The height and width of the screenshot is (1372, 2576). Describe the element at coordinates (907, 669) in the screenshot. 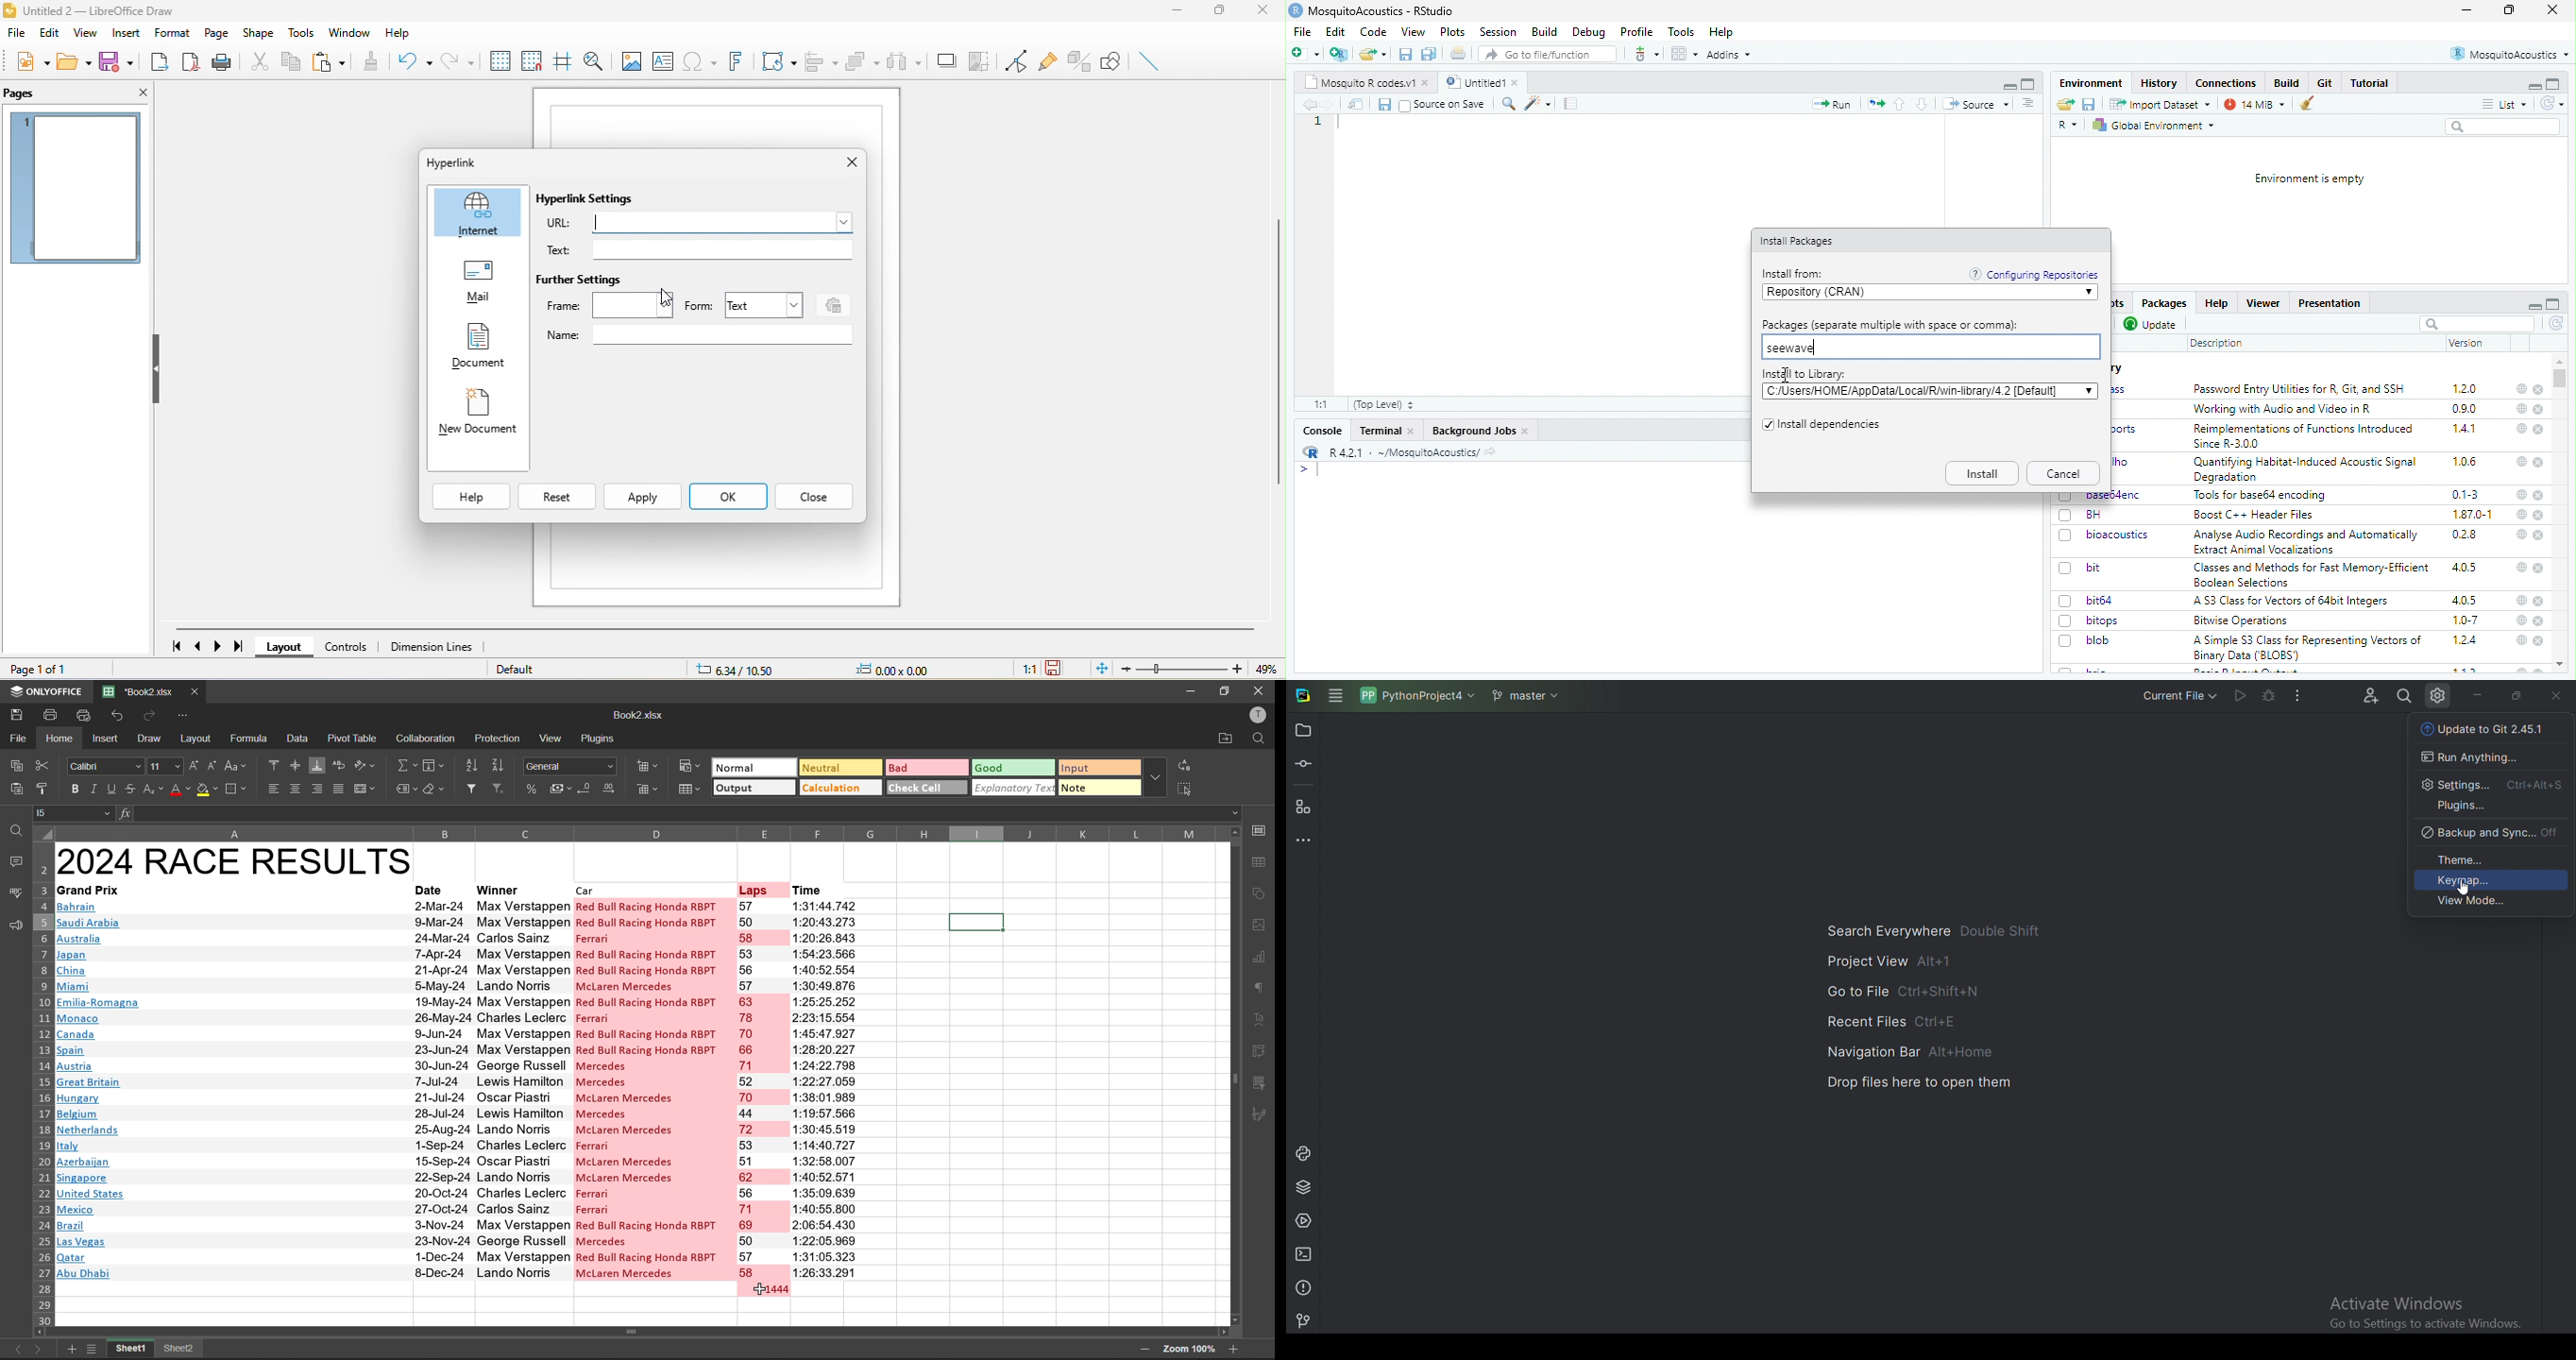

I see `0.00x0.00` at that location.